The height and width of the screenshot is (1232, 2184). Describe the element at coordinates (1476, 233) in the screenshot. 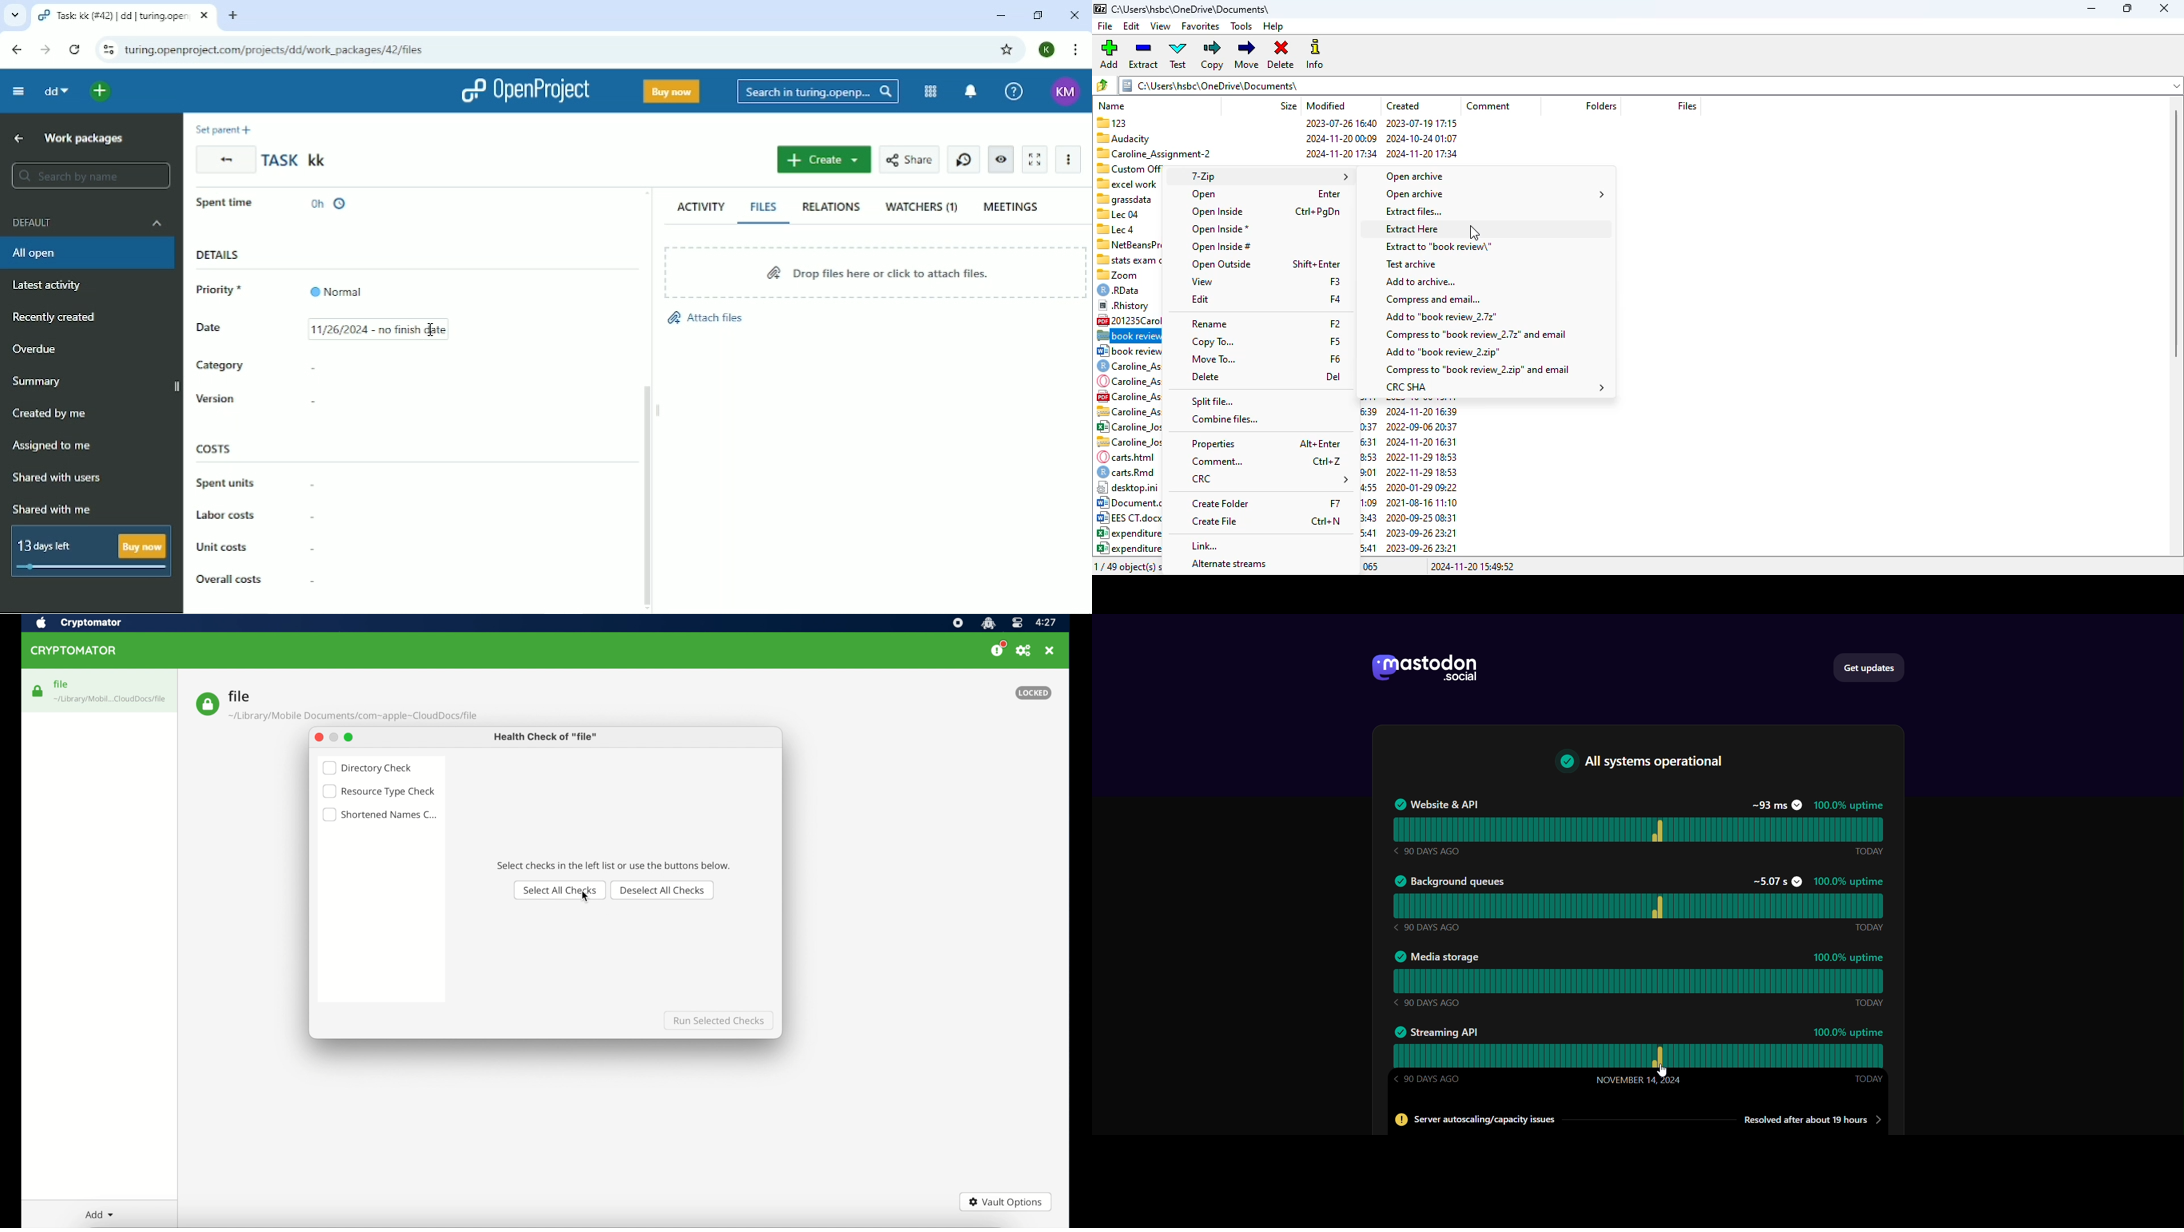

I see `cursor` at that location.